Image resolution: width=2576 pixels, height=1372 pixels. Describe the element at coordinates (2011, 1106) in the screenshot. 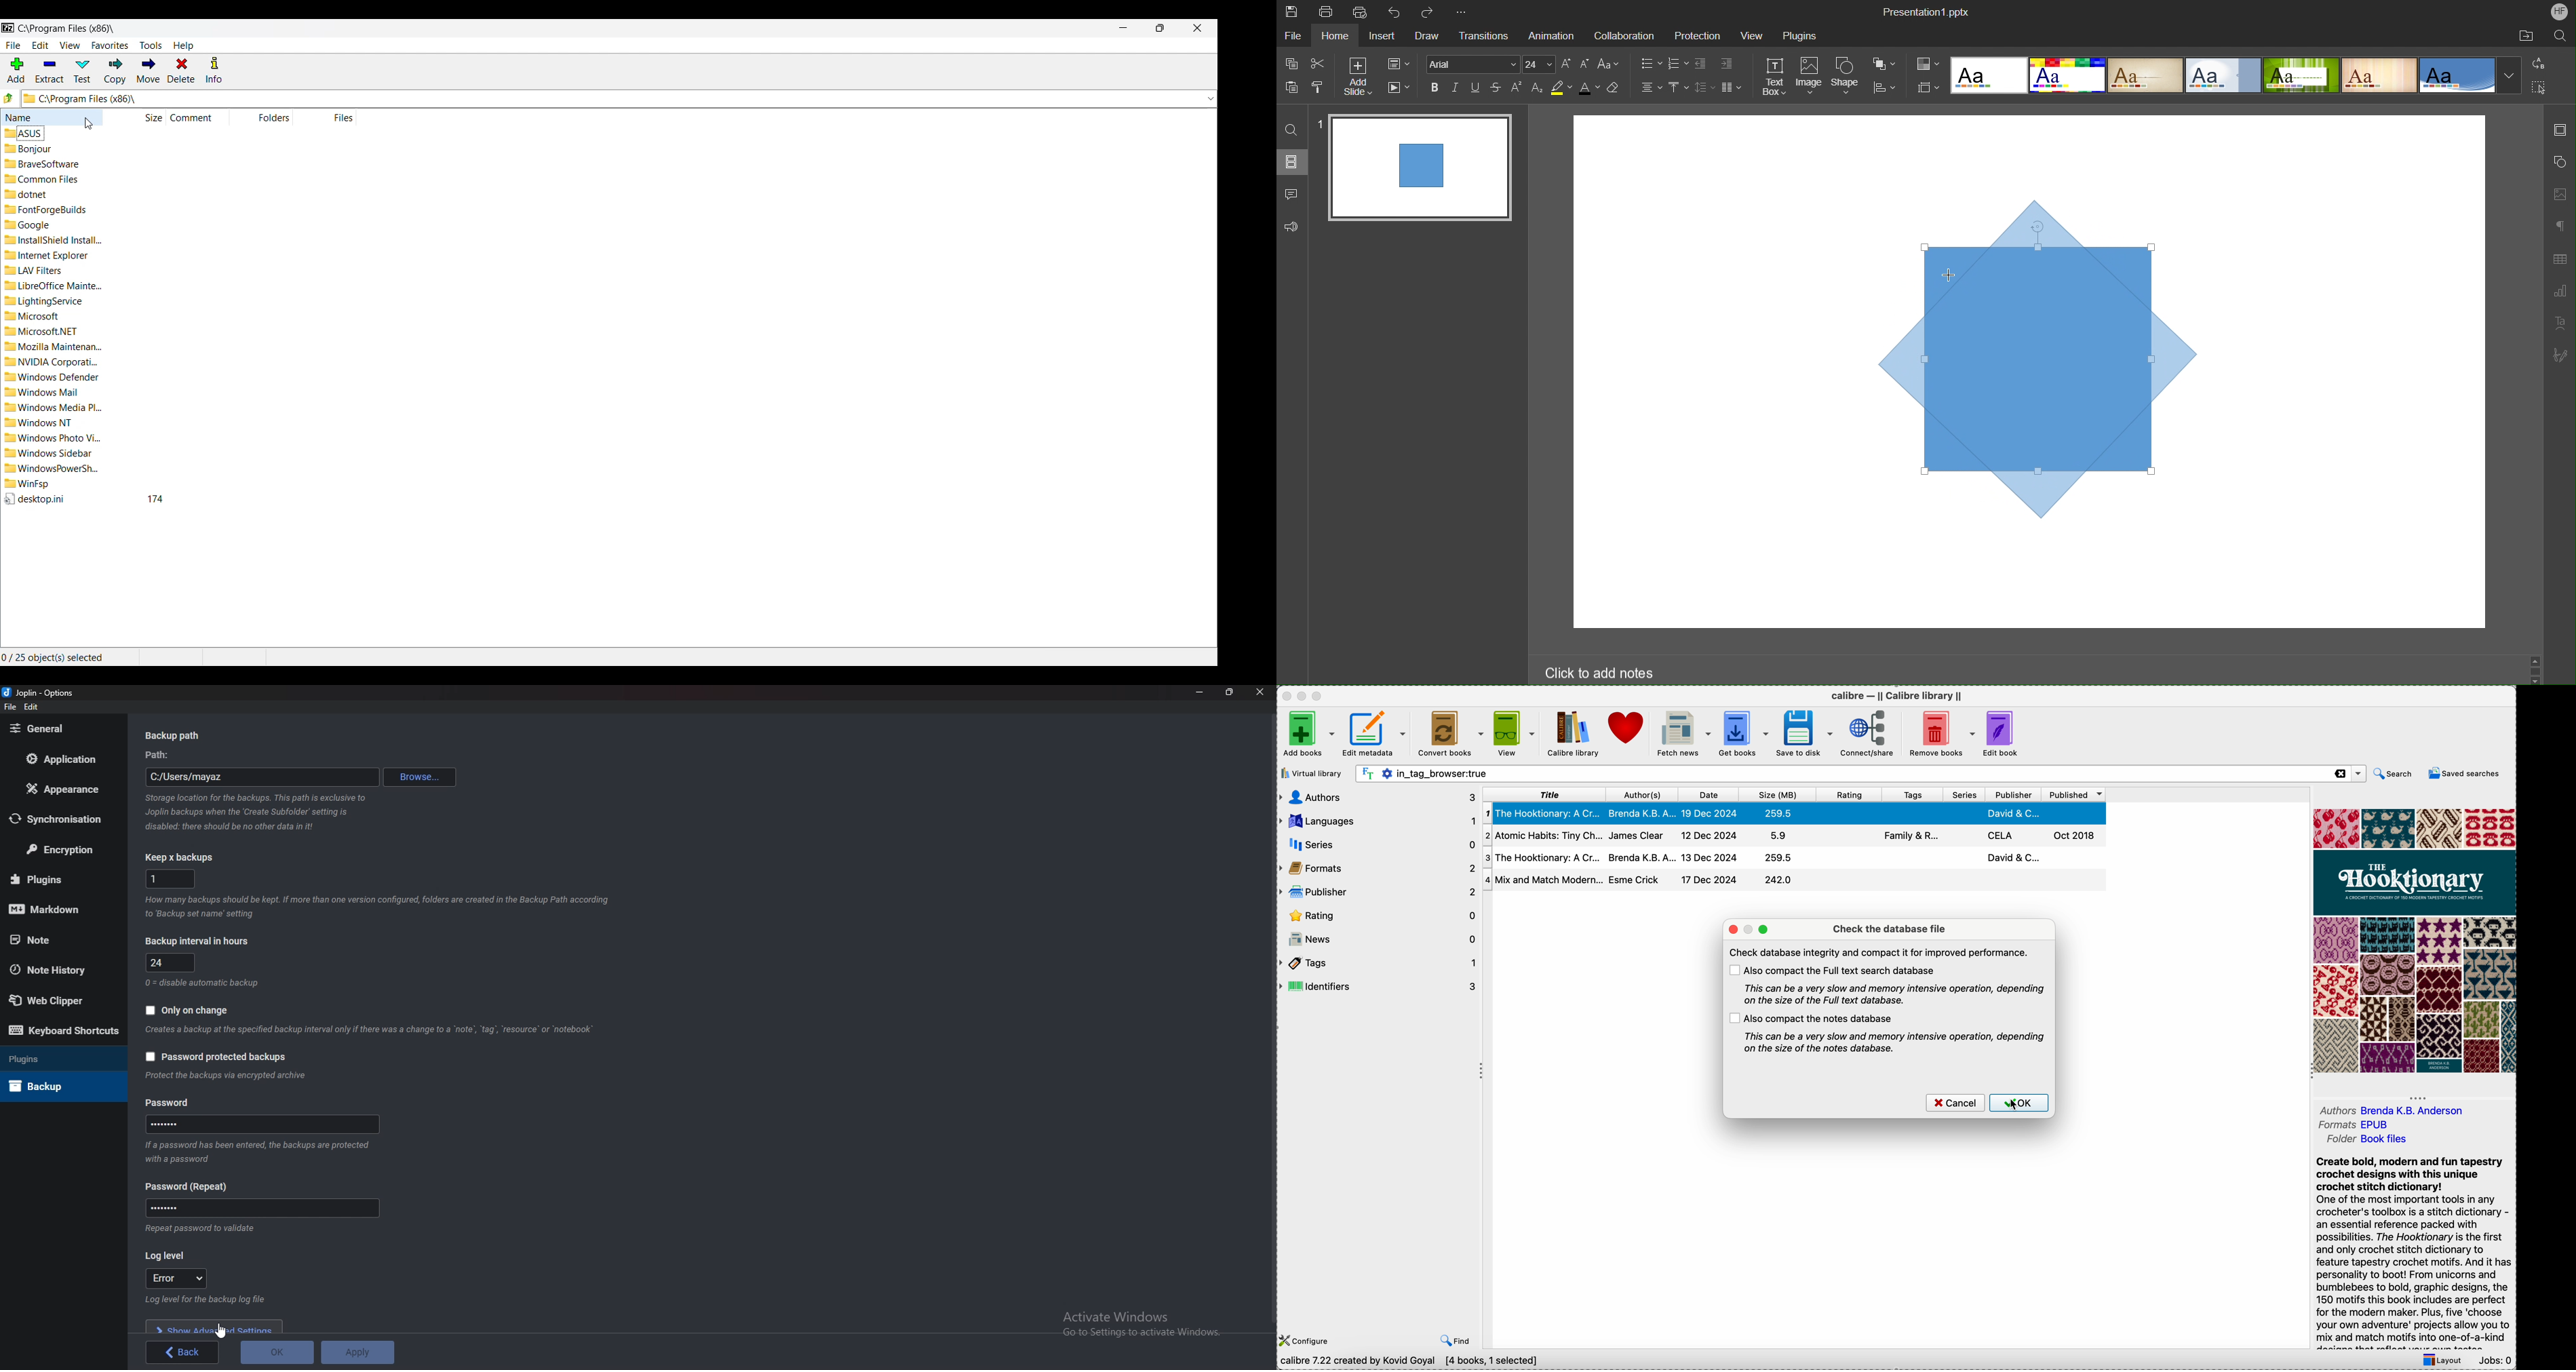

I see `cursor` at that location.